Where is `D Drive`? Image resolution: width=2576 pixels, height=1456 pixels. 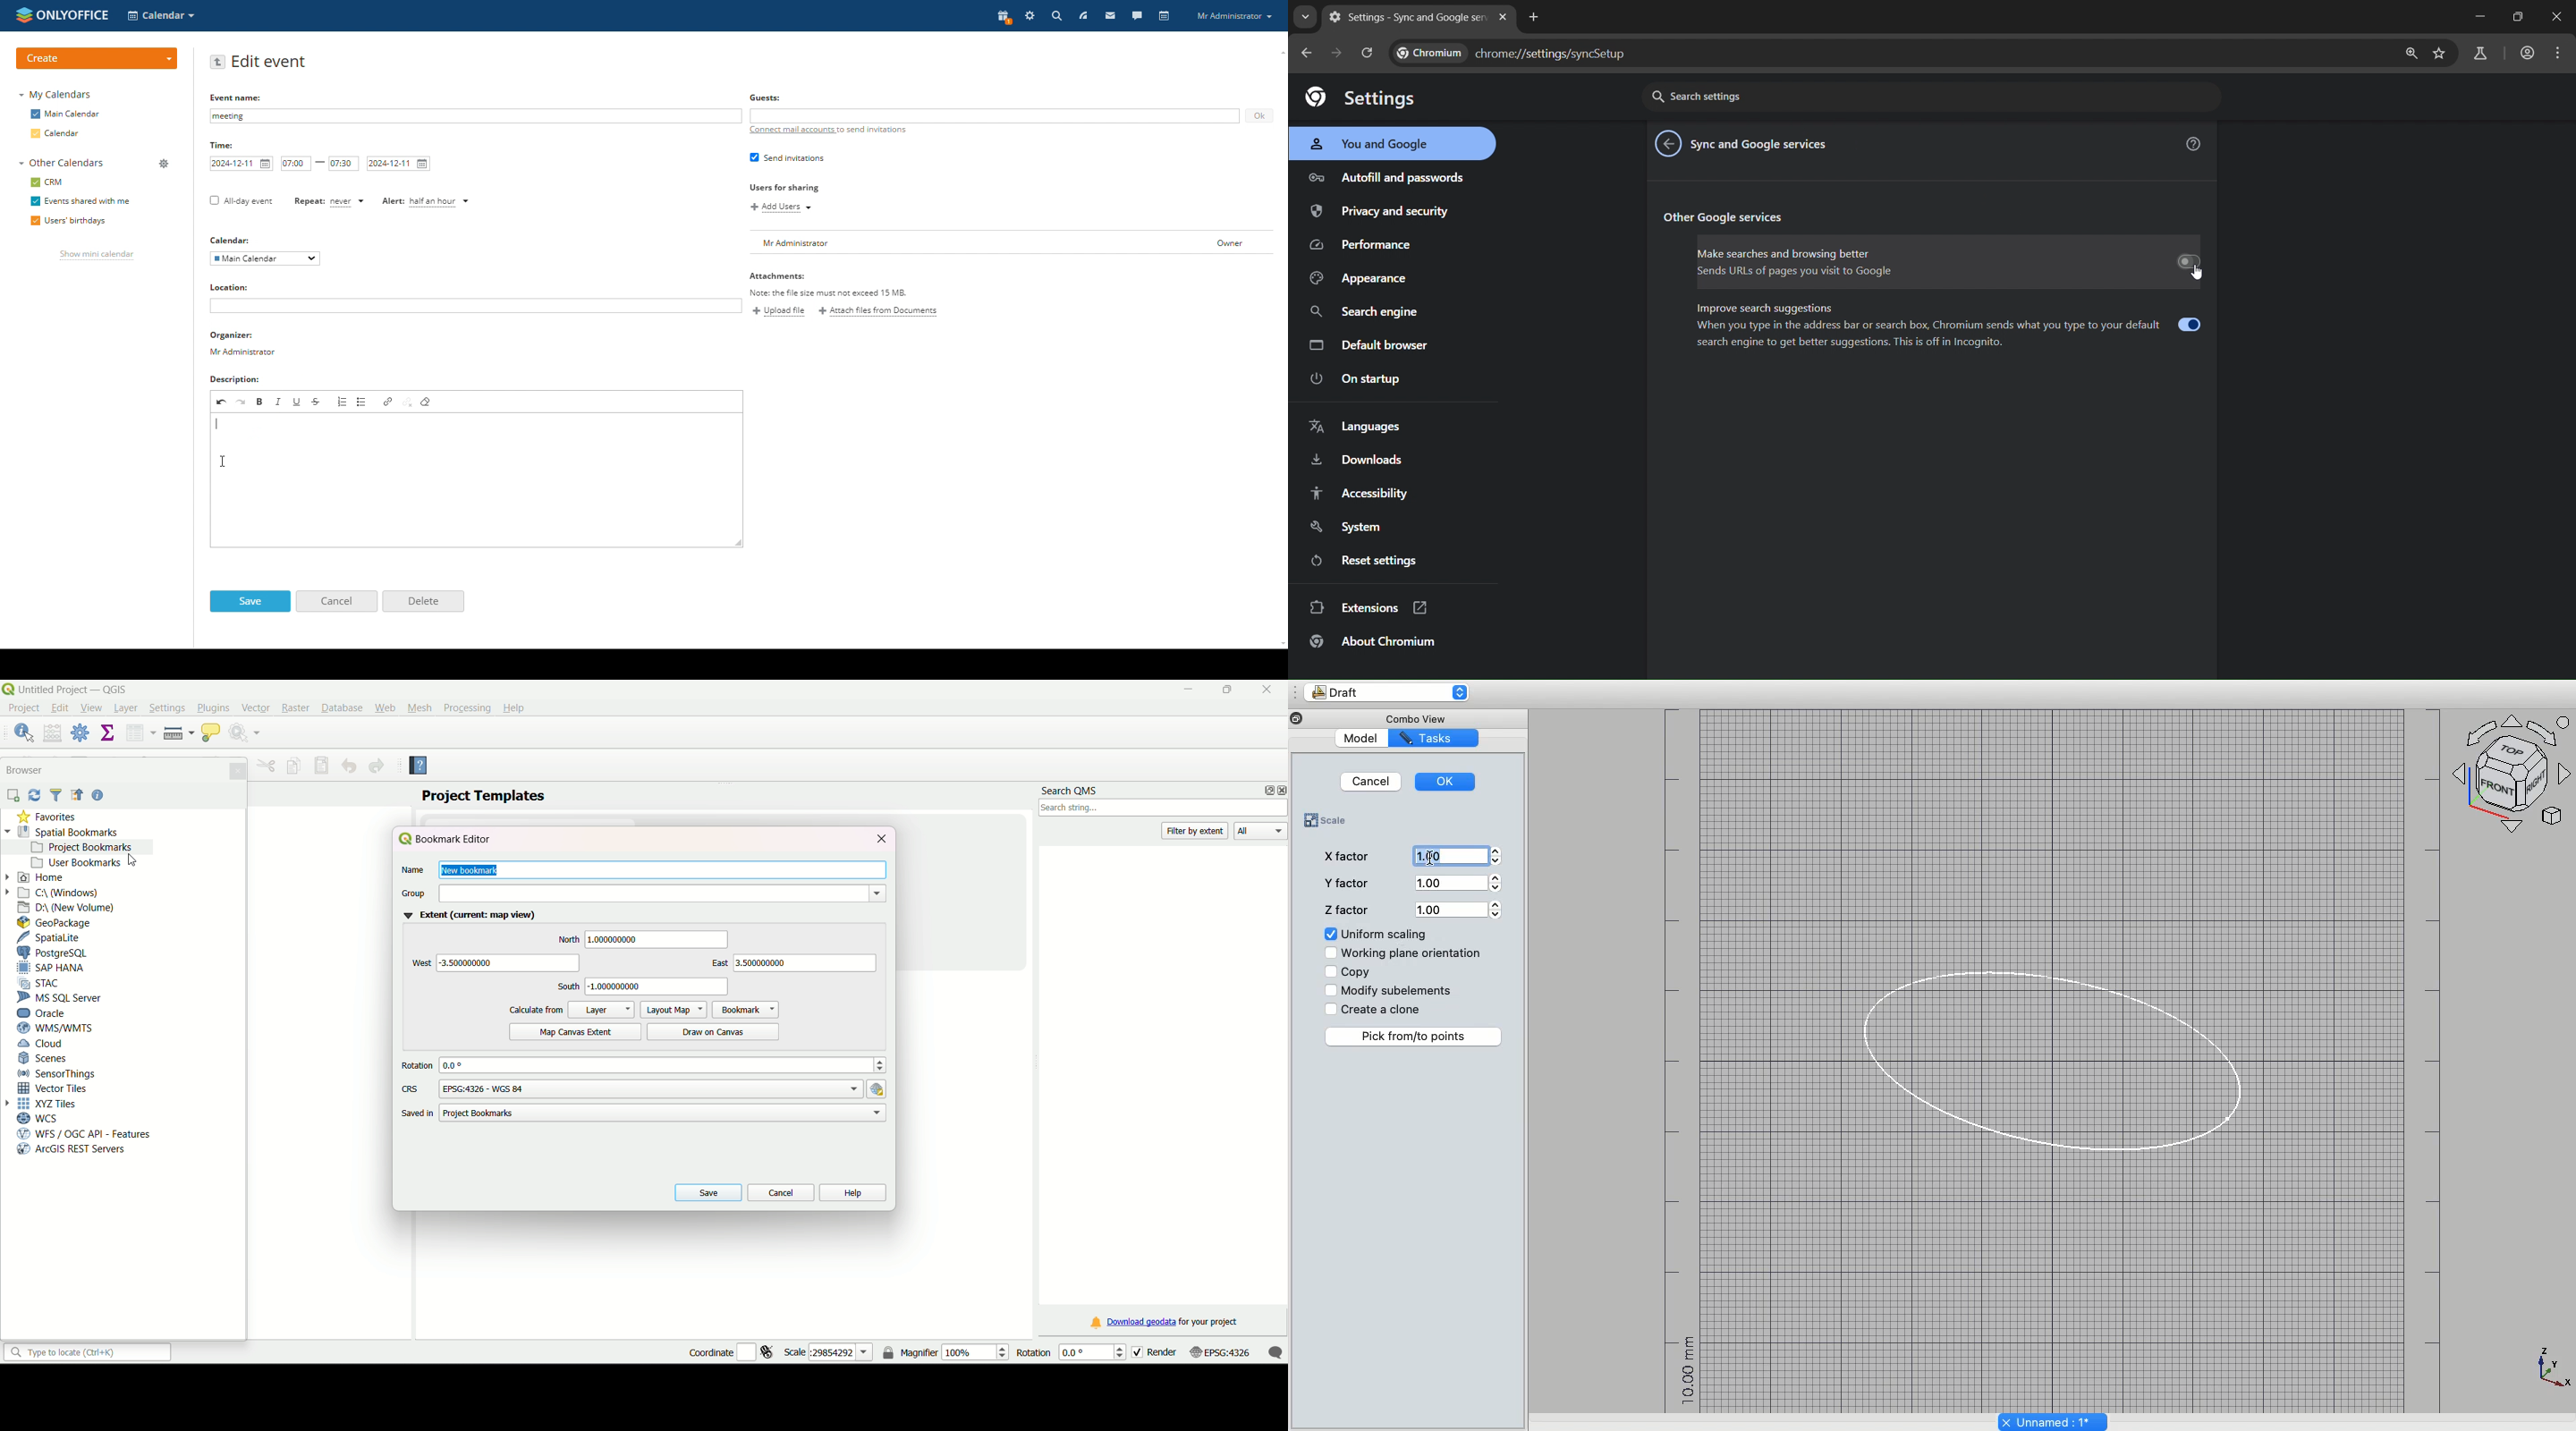
D Drive is located at coordinates (67, 908).